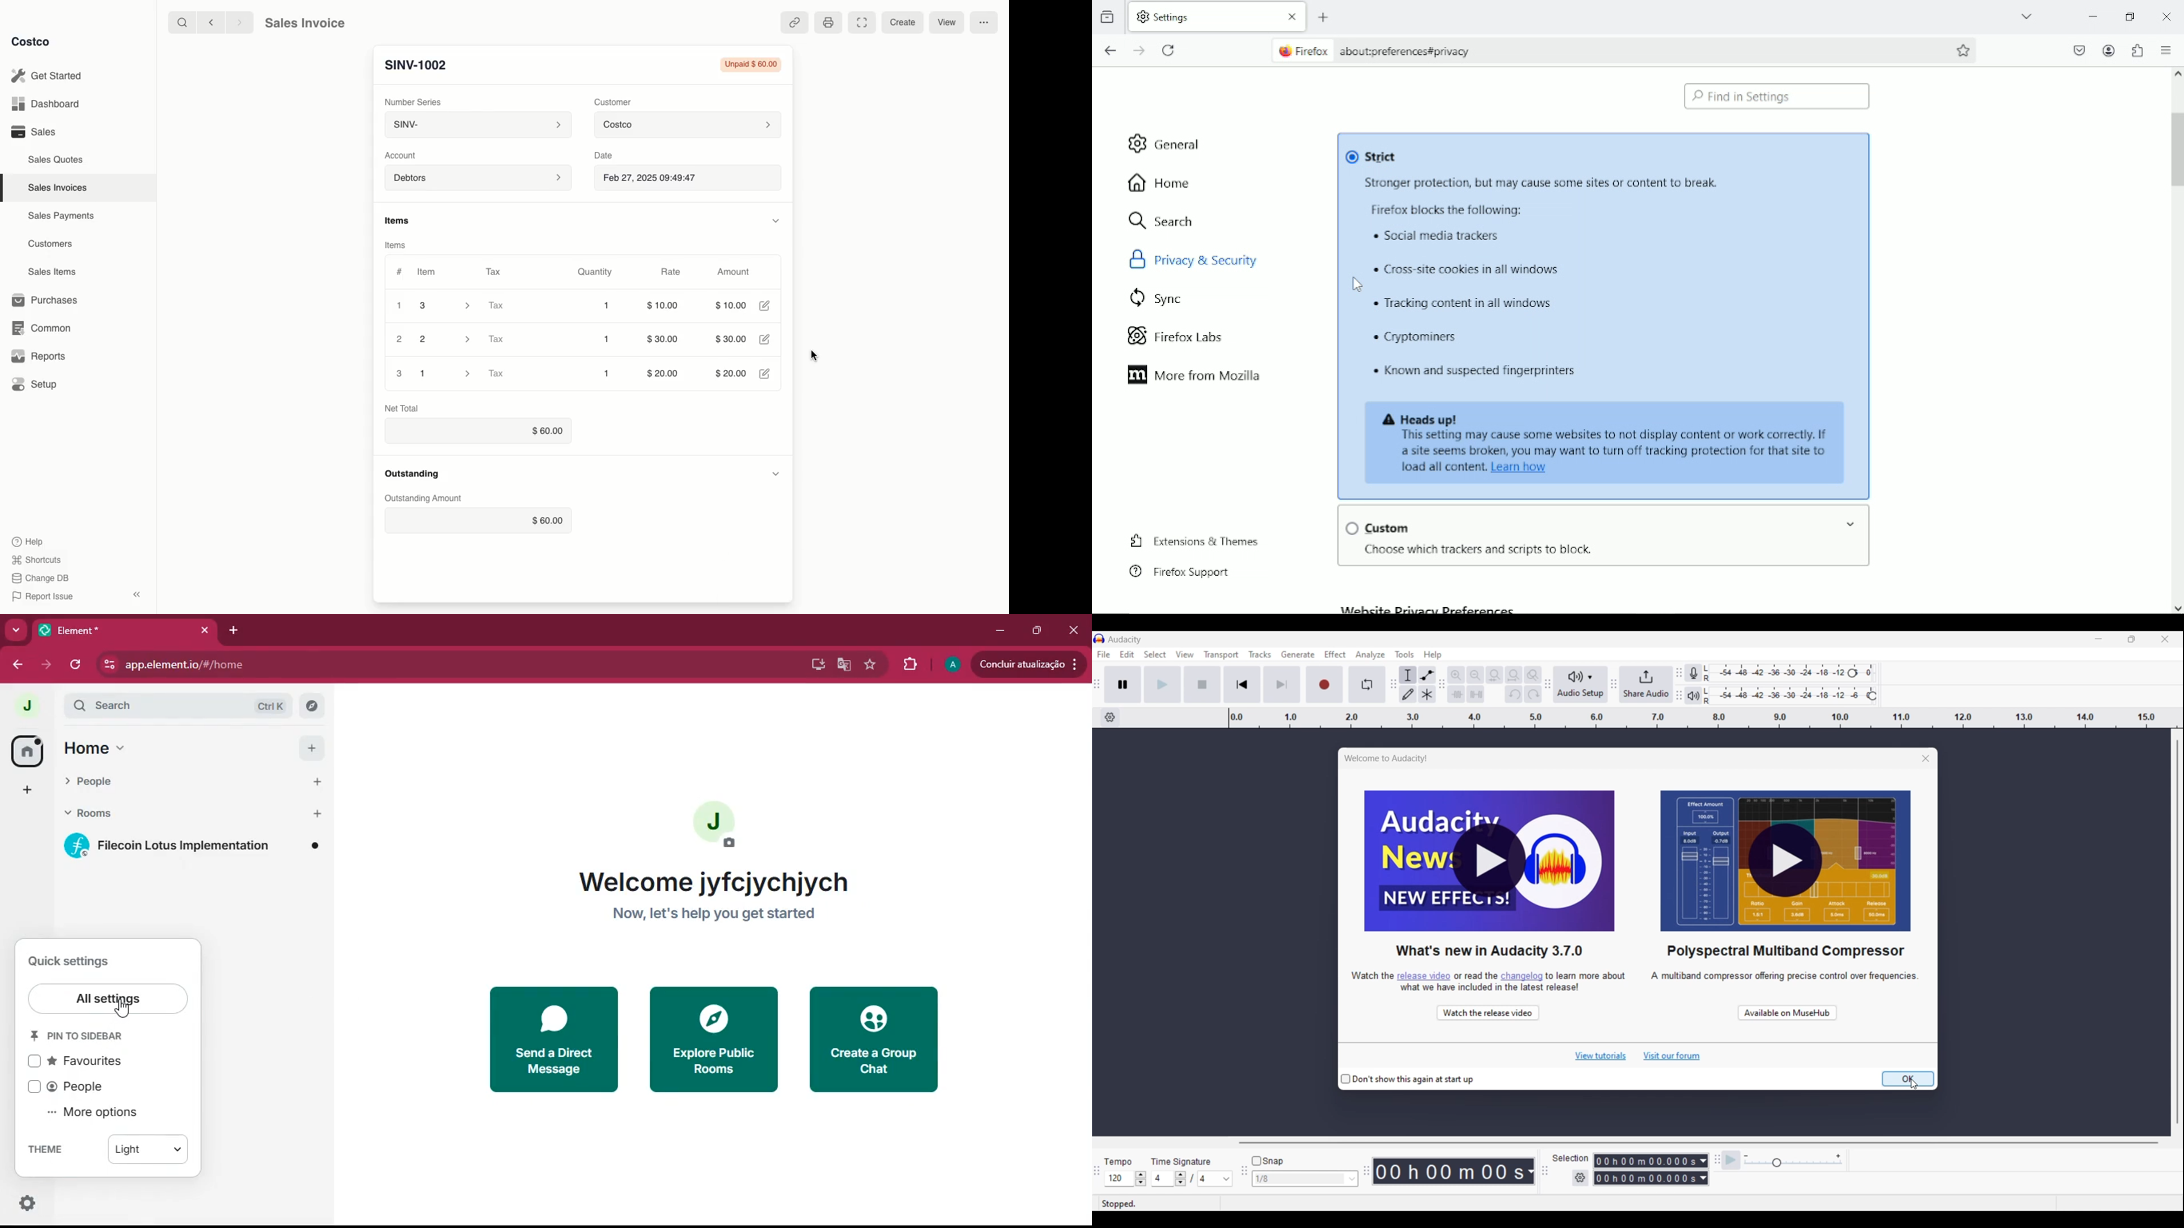 The height and width of the screenshot is (1232, 2184). What do you see at coordinates (317, 665) in the screenshot?
I see `app.elementio/#/home` at bounding box center [317, 665].